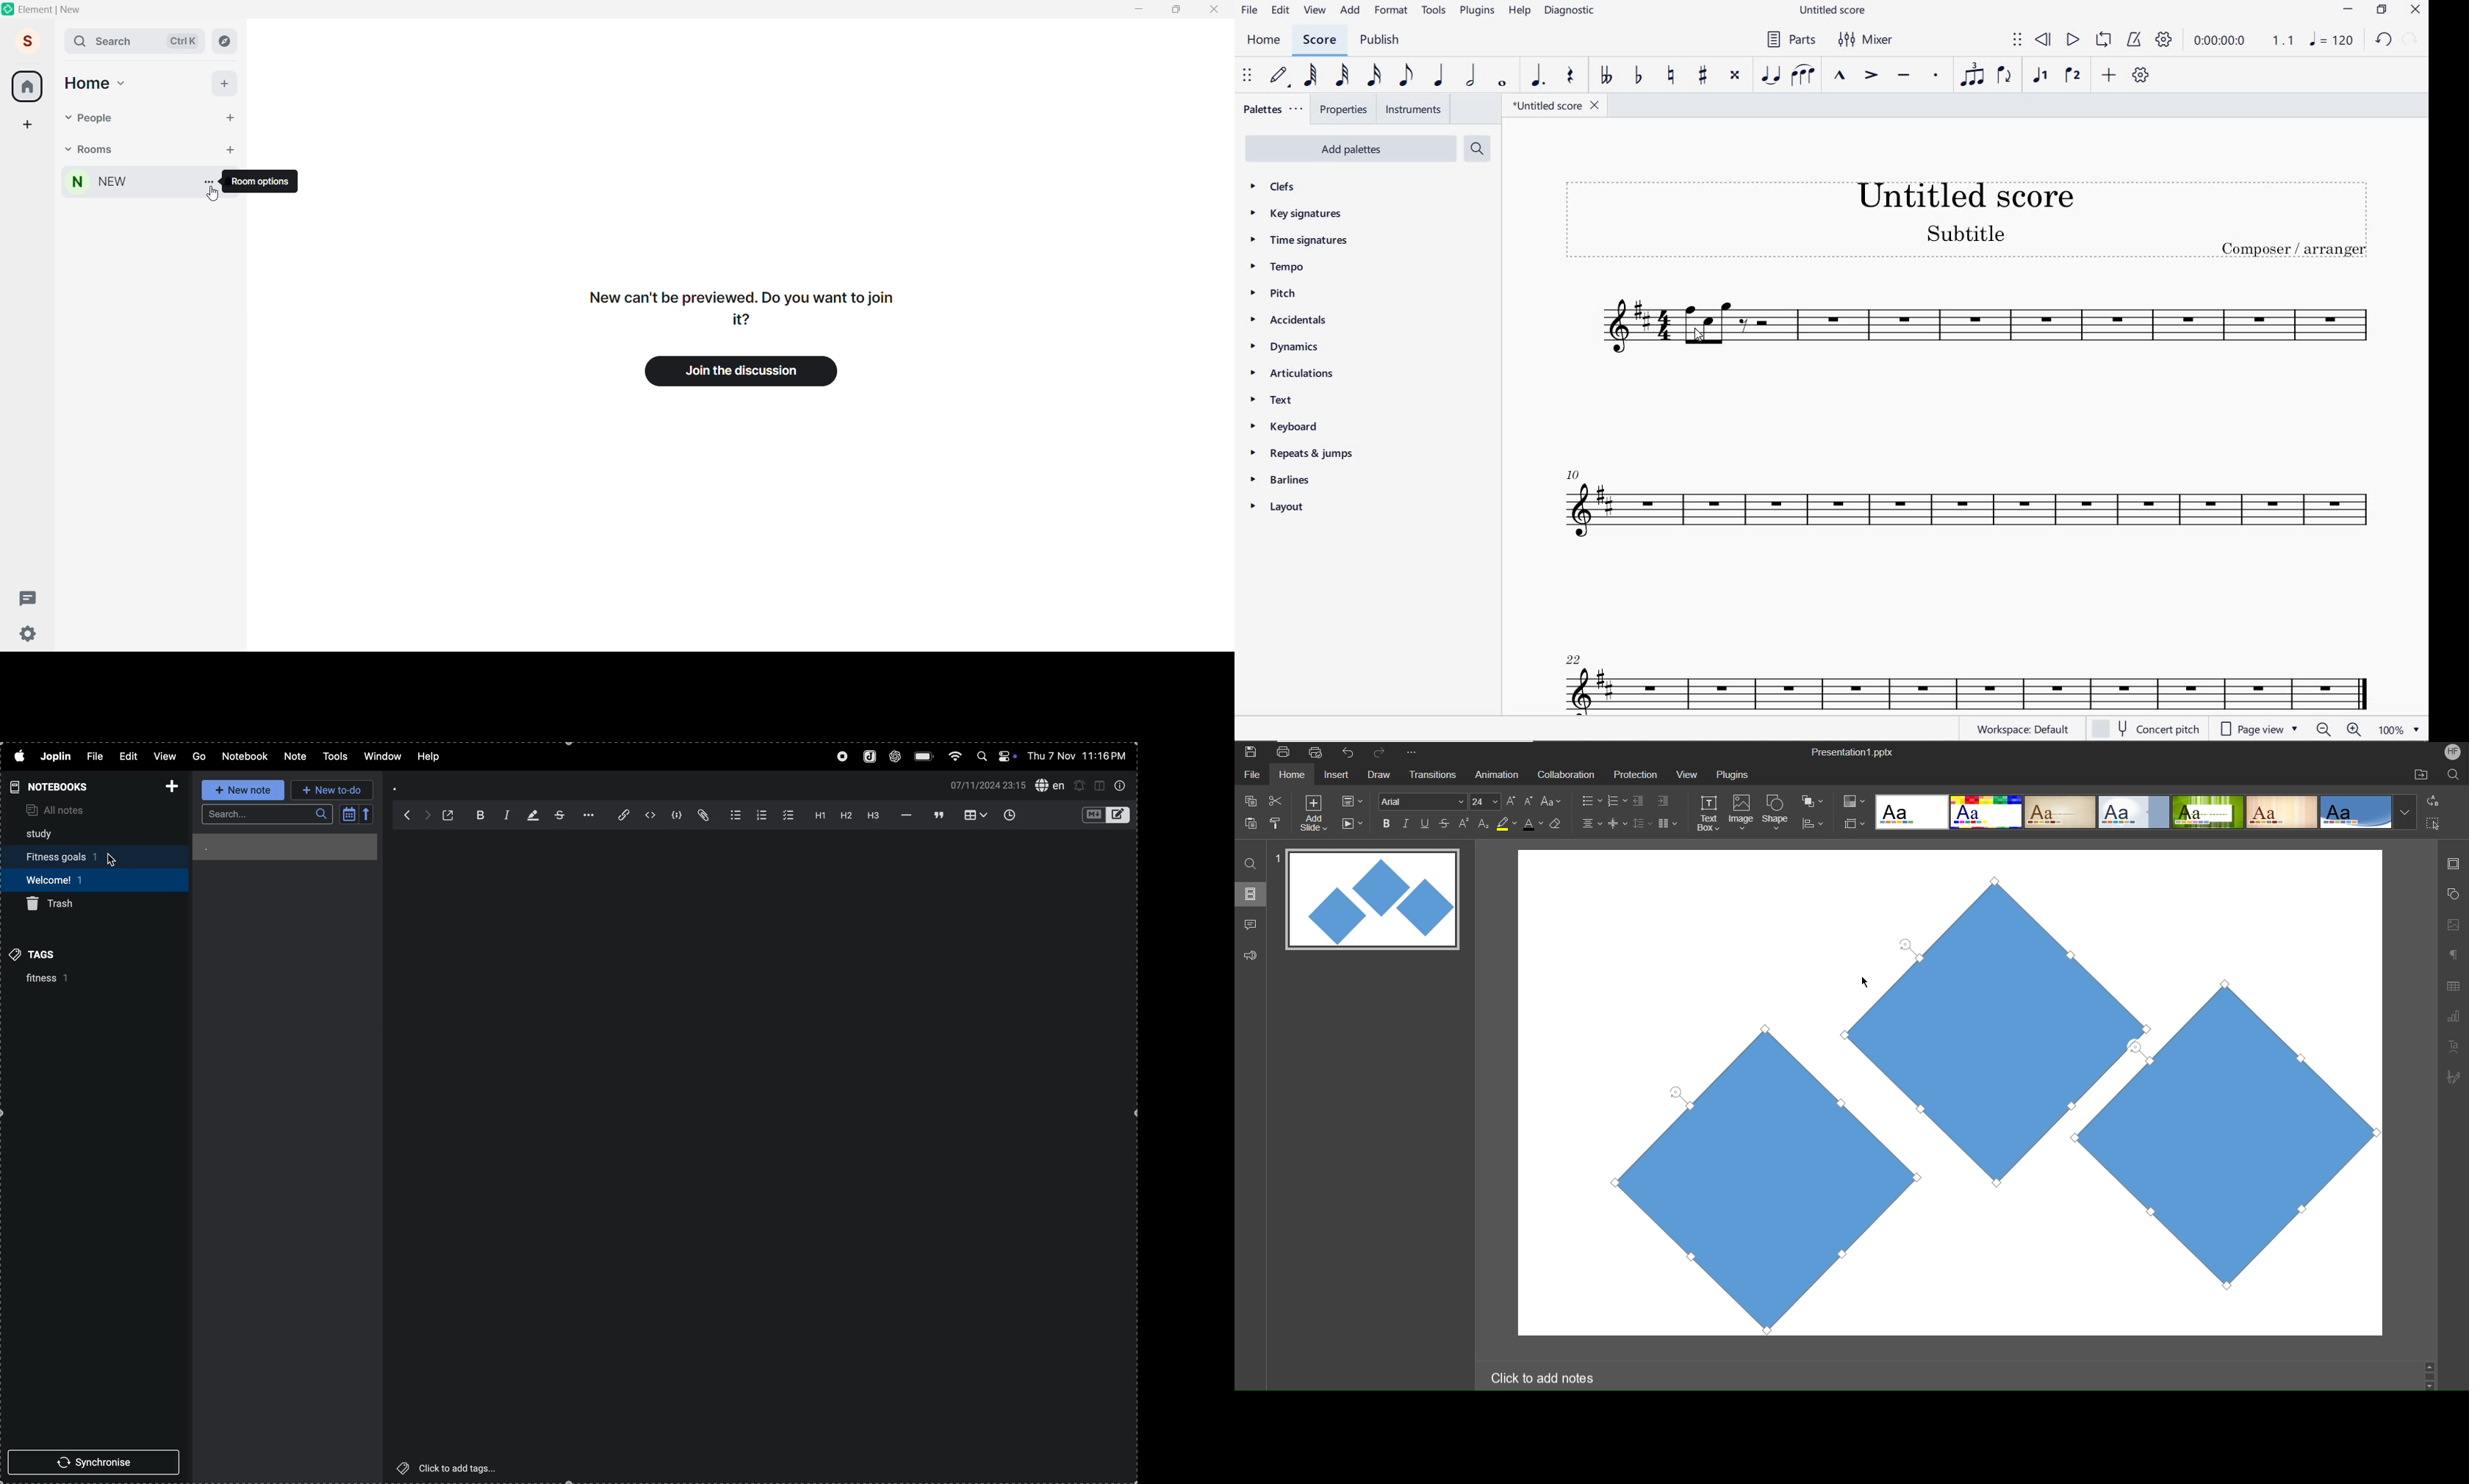 This screenshot has width=2492, height=1484. I want to click on GO, so click(200, 756).